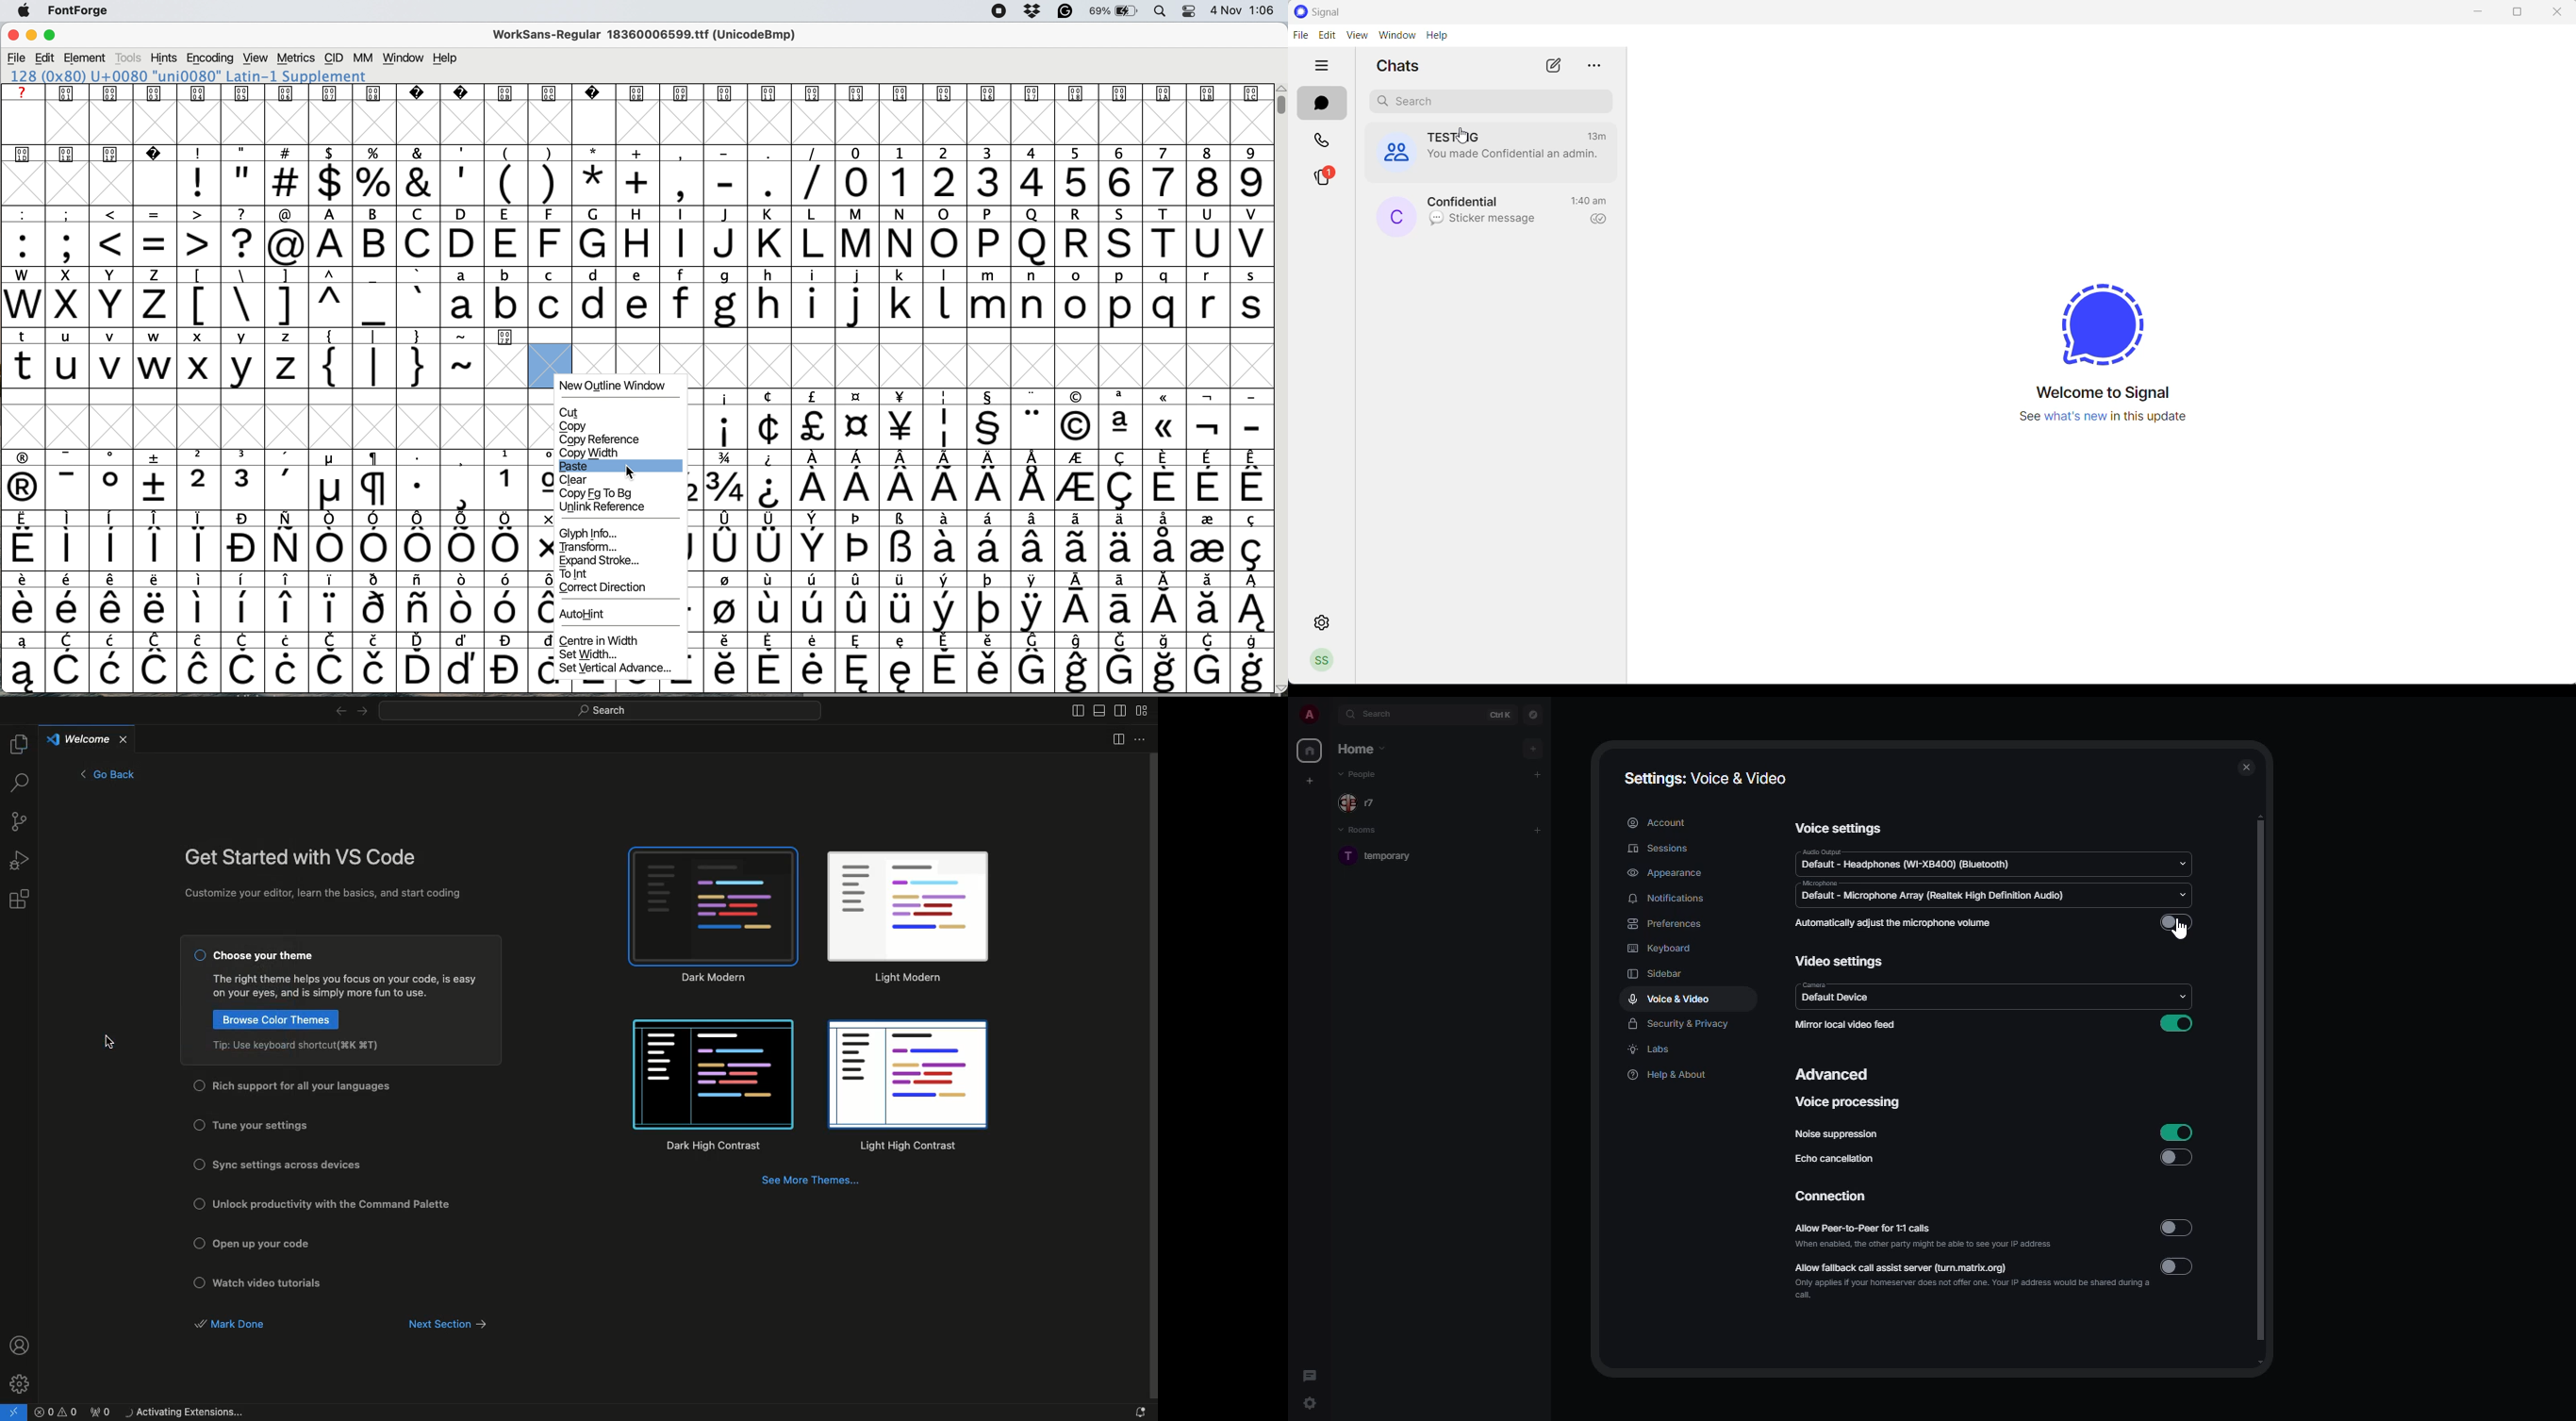 Image resolution: width=2576 pixels, height=1428 pixels. What do you see at coordinates (1599, 220) in the screenshot?
I see `read recipient ` at bounding box center [1599, 220].